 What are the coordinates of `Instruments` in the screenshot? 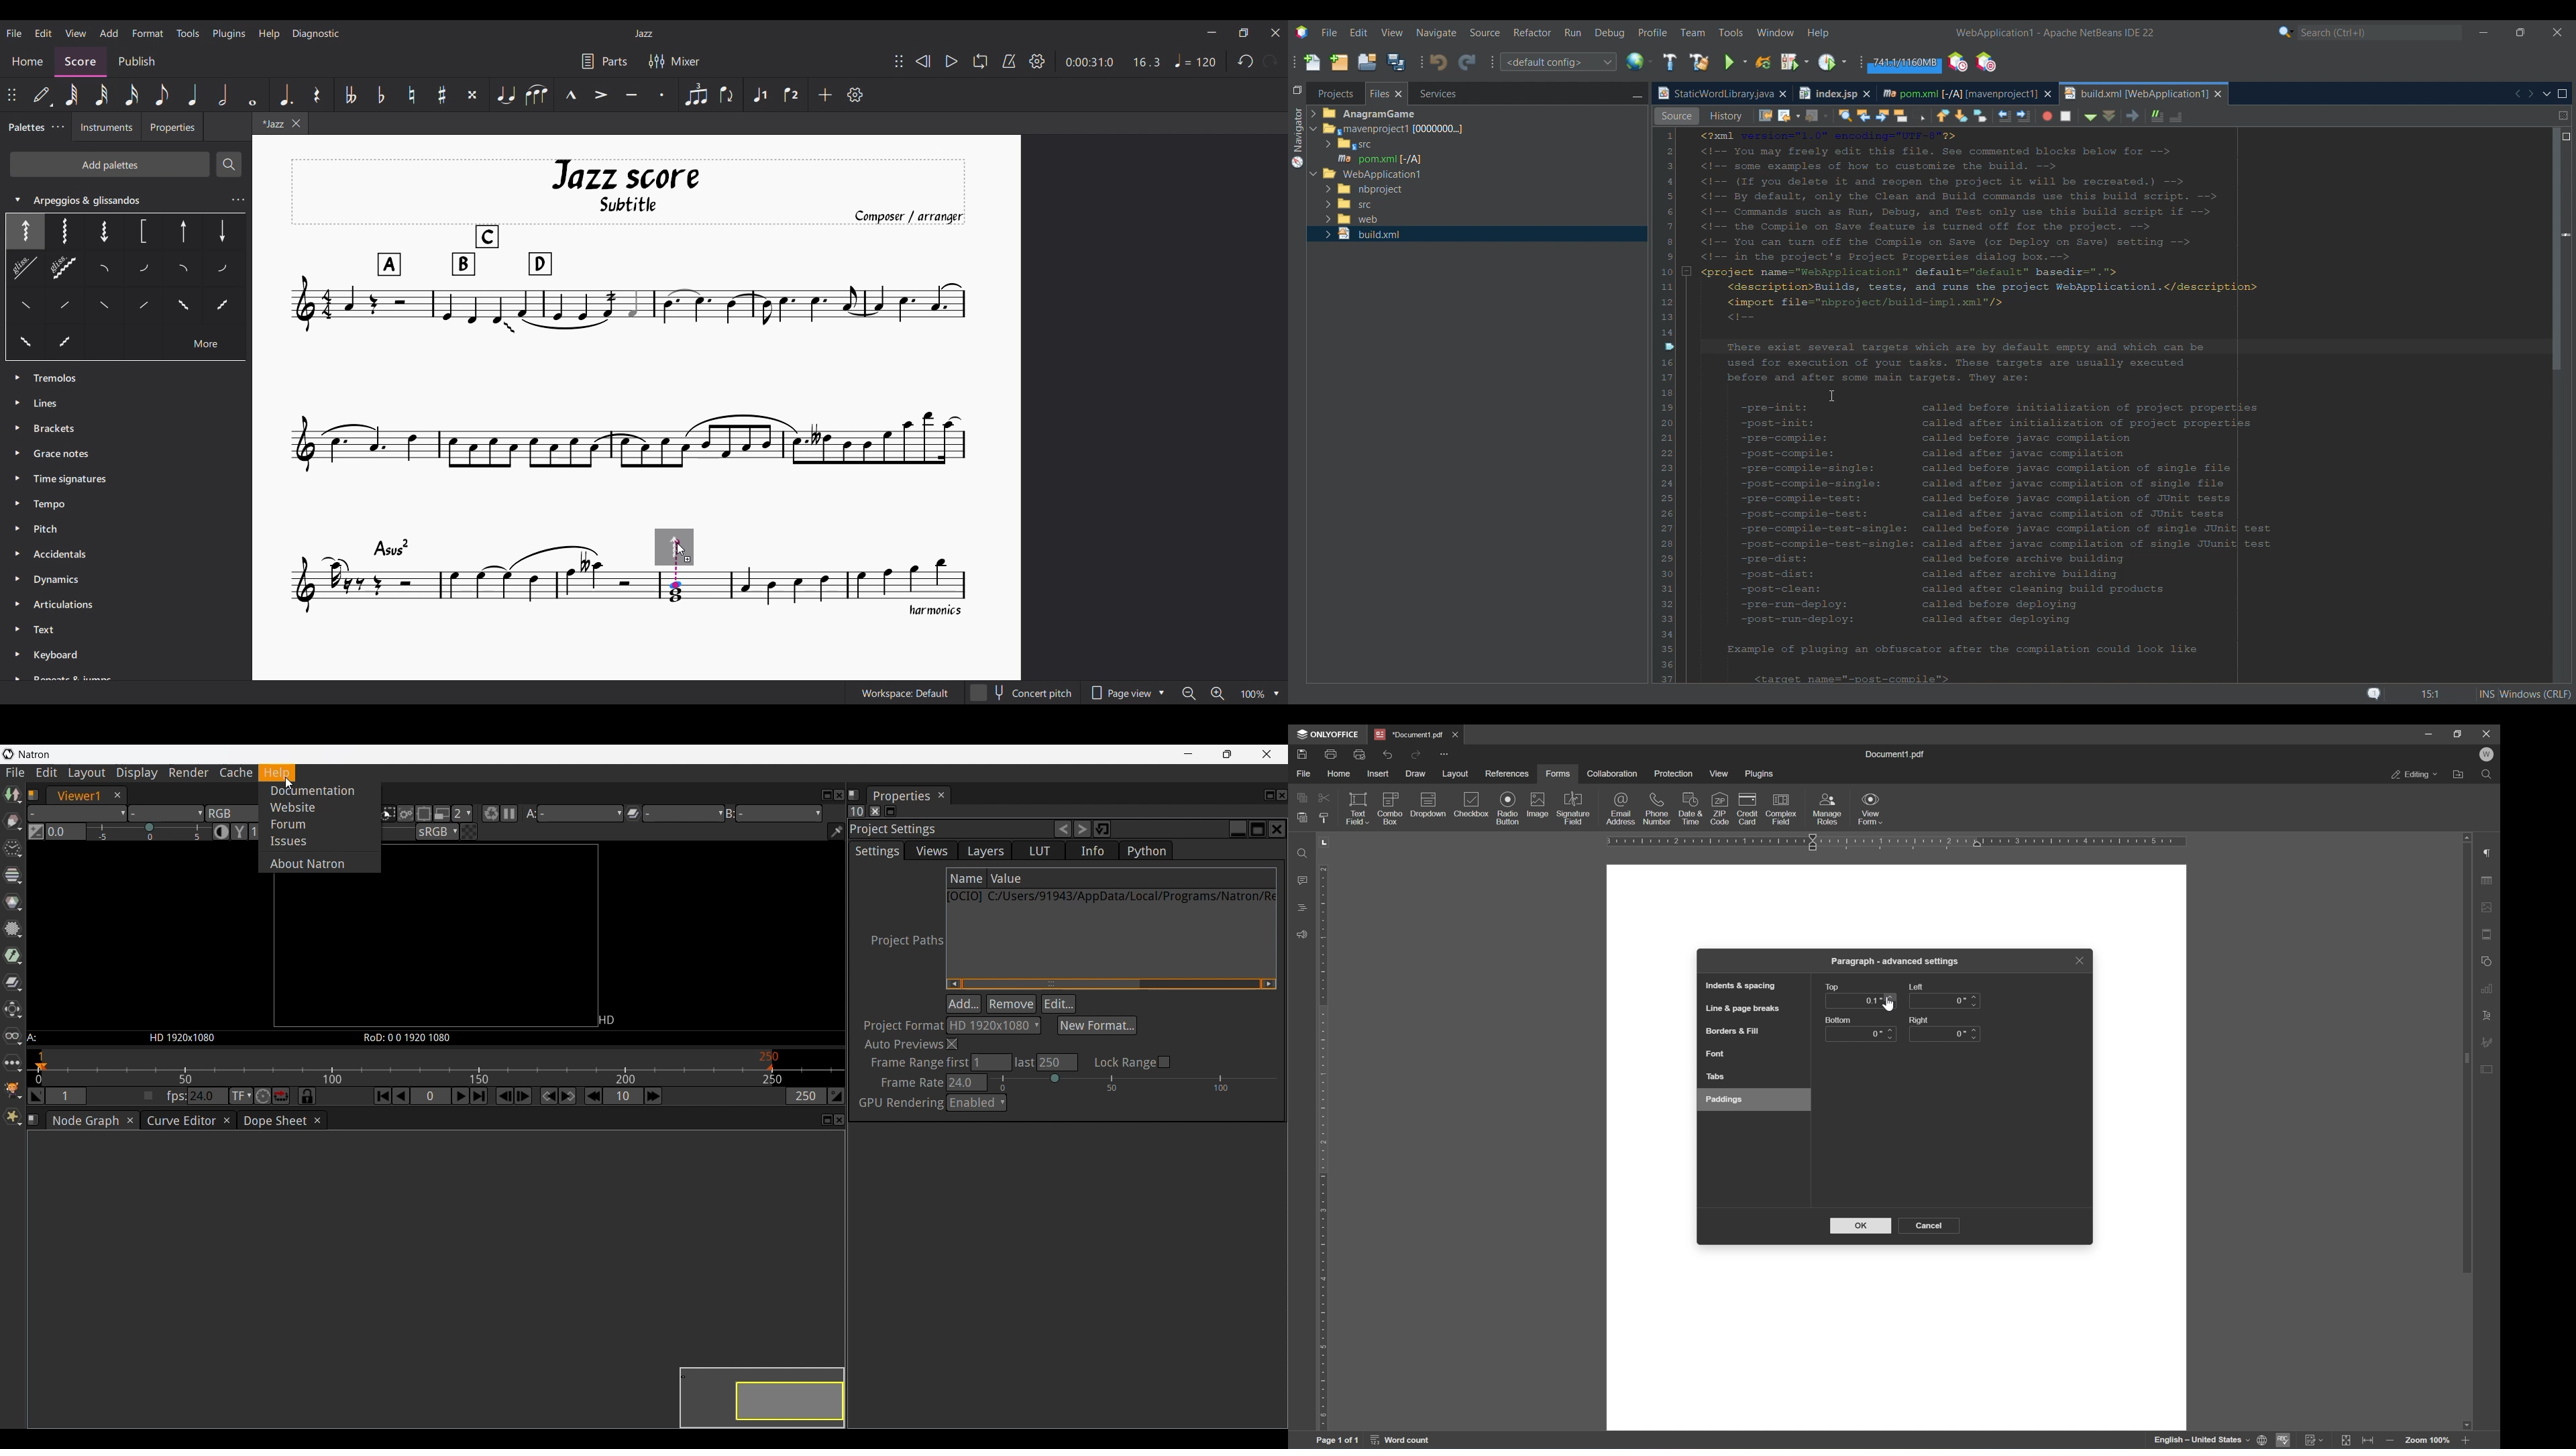 It's located at (104, 128).